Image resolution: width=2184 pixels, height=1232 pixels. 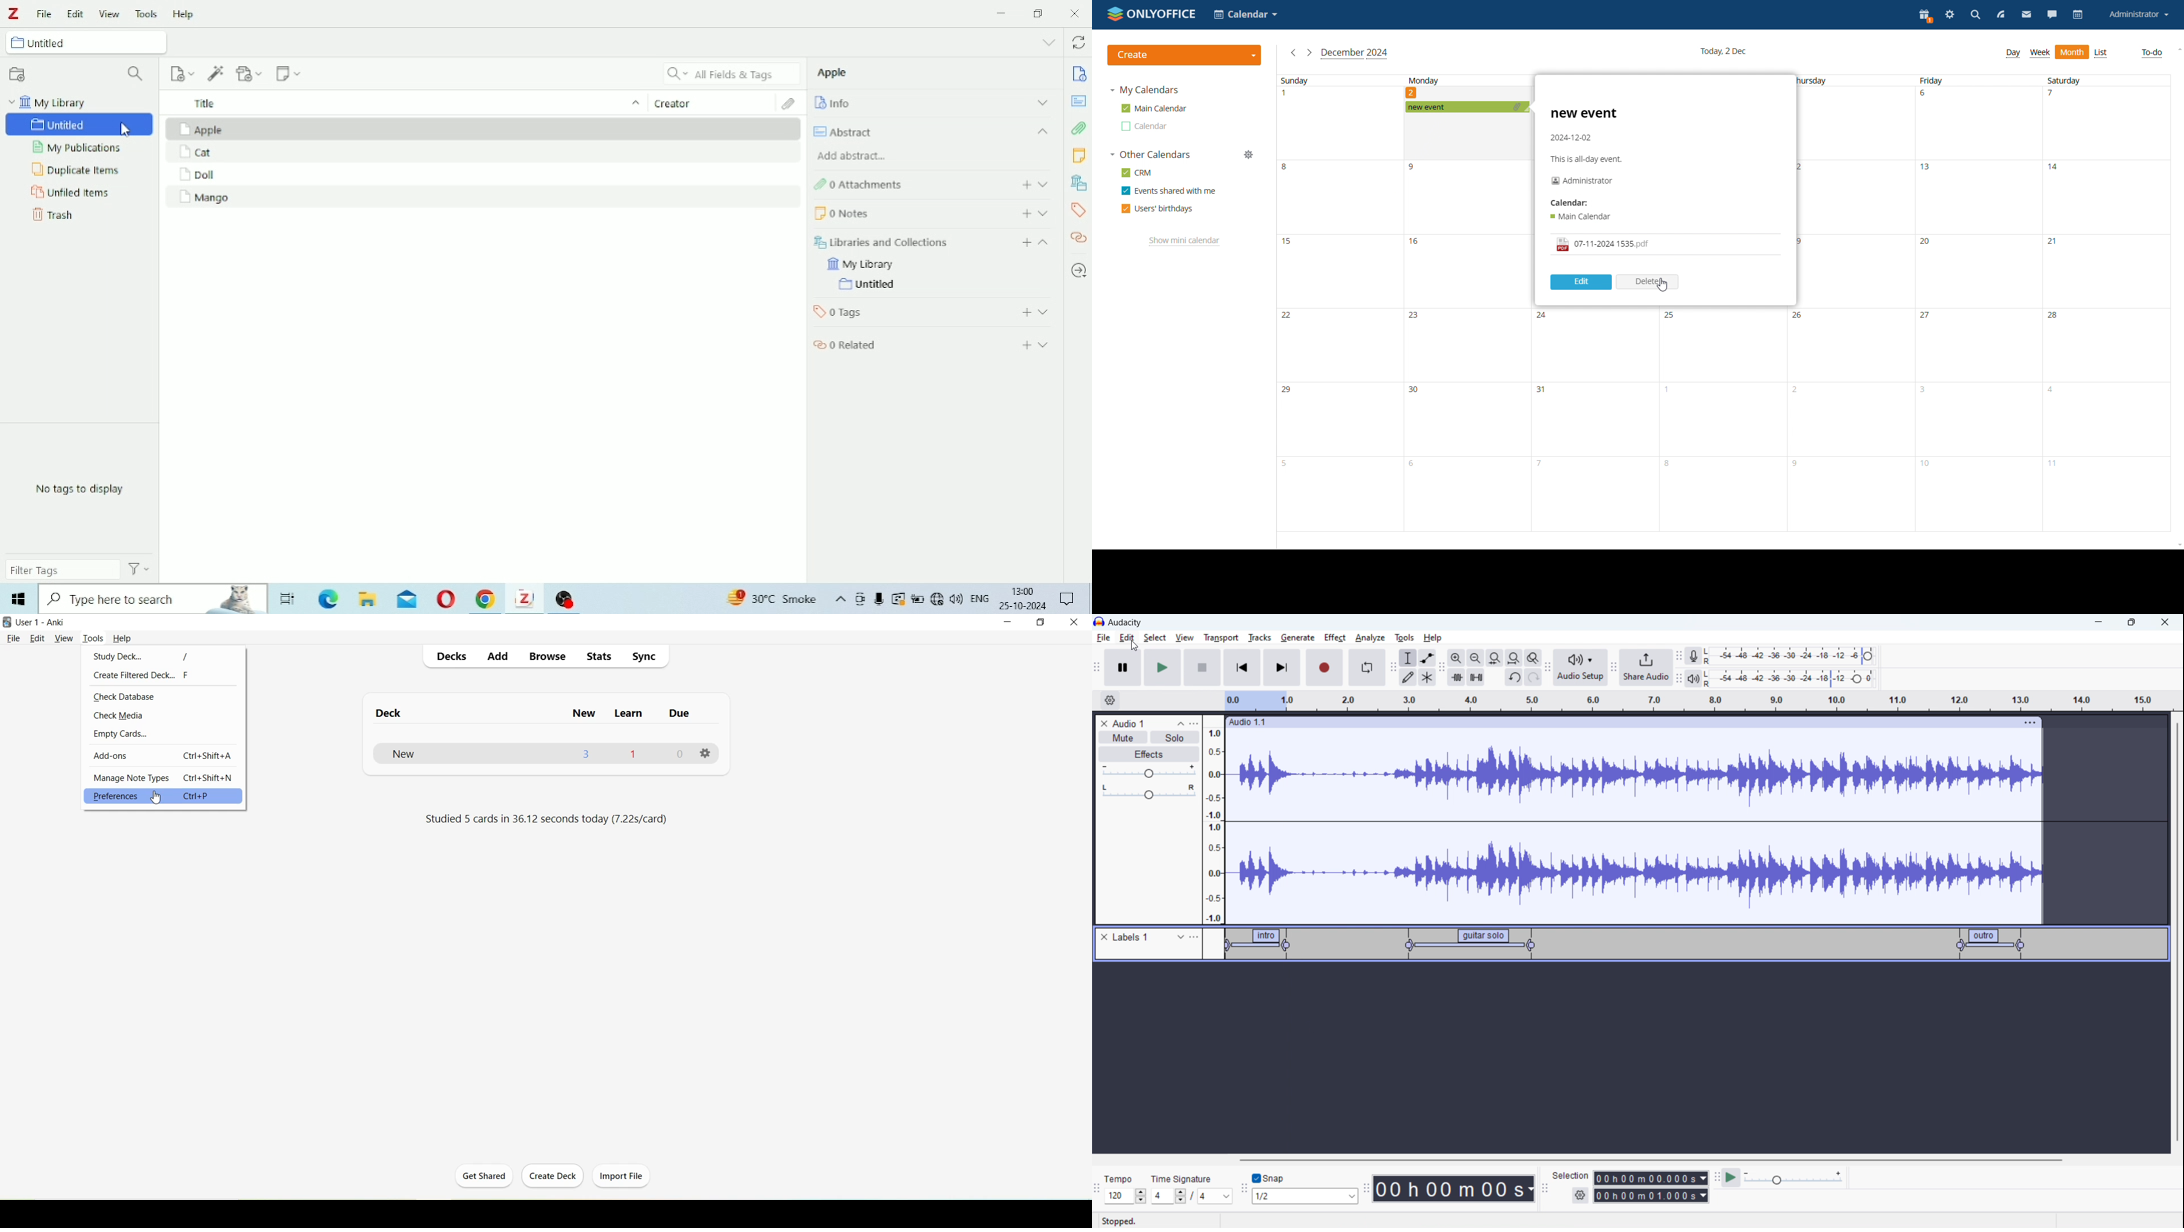 What do you see at coordinates (1427, 657) in the screenshot?
I see `envelop tool` at bounding box center [1427, 657].